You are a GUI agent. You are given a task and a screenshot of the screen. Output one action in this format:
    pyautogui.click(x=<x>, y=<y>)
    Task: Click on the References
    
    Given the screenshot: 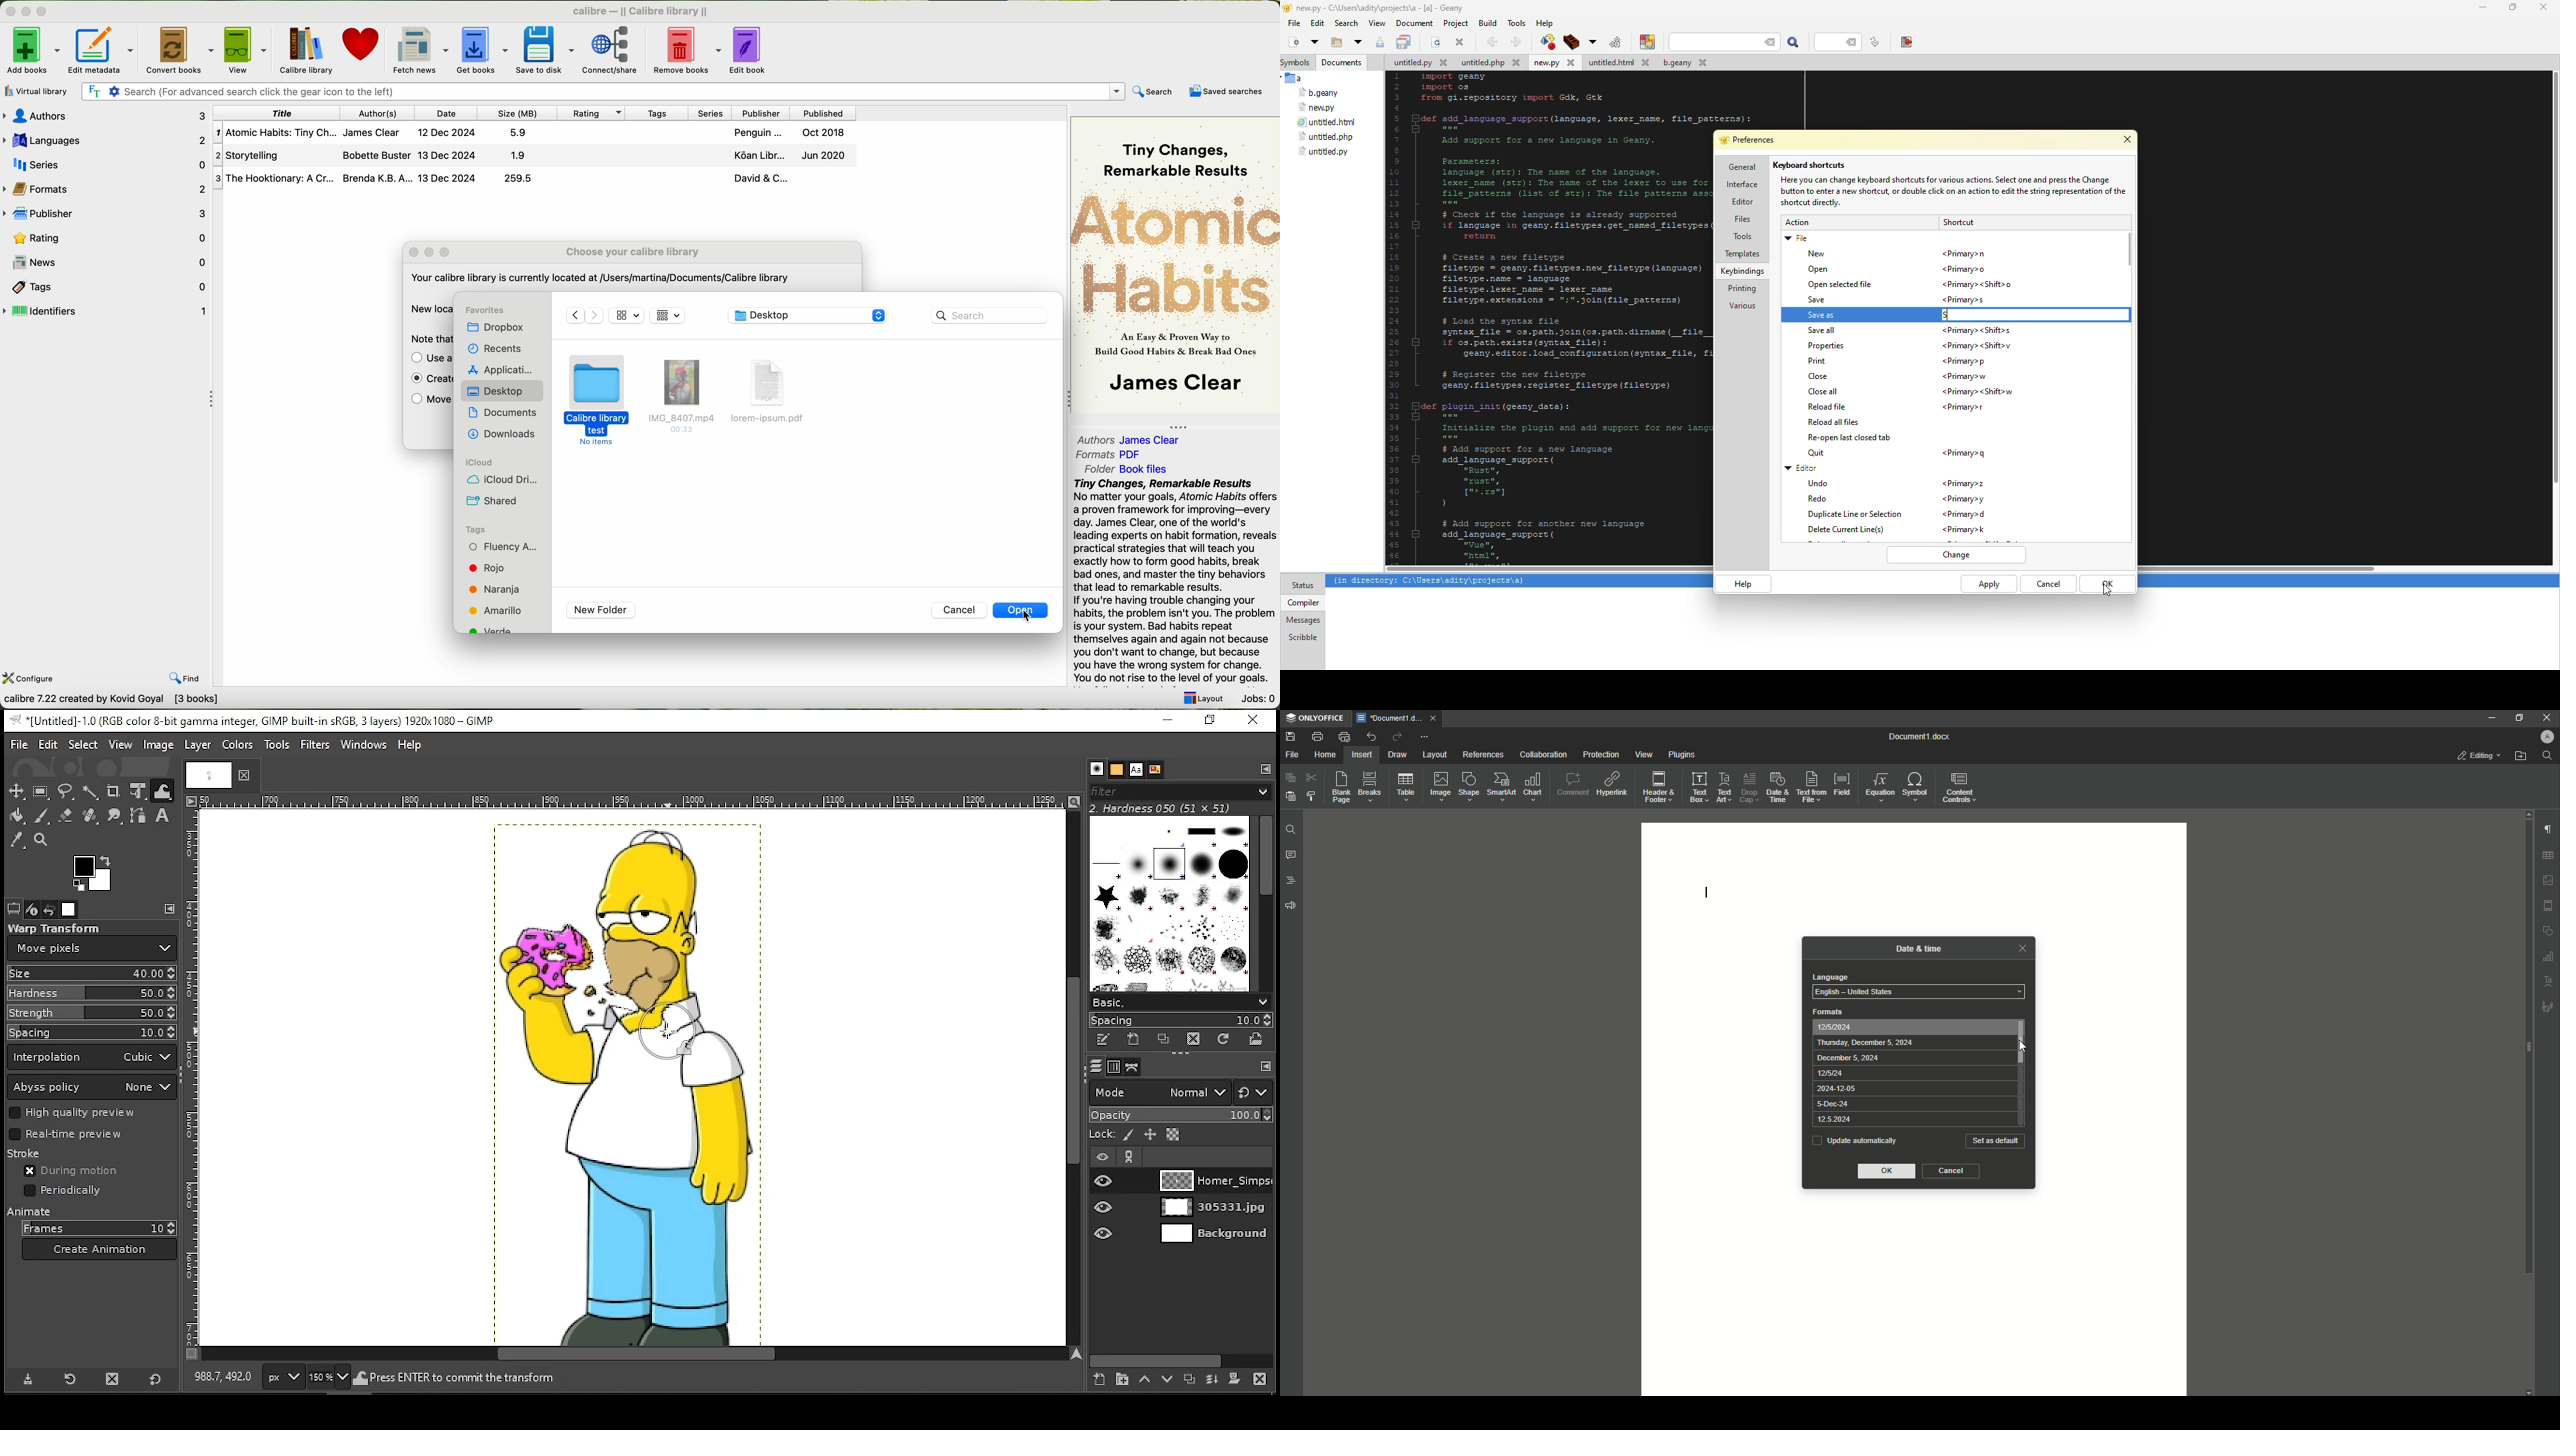 What is the action you would take?
    pyautogui.click(x=1482, y=755)
    